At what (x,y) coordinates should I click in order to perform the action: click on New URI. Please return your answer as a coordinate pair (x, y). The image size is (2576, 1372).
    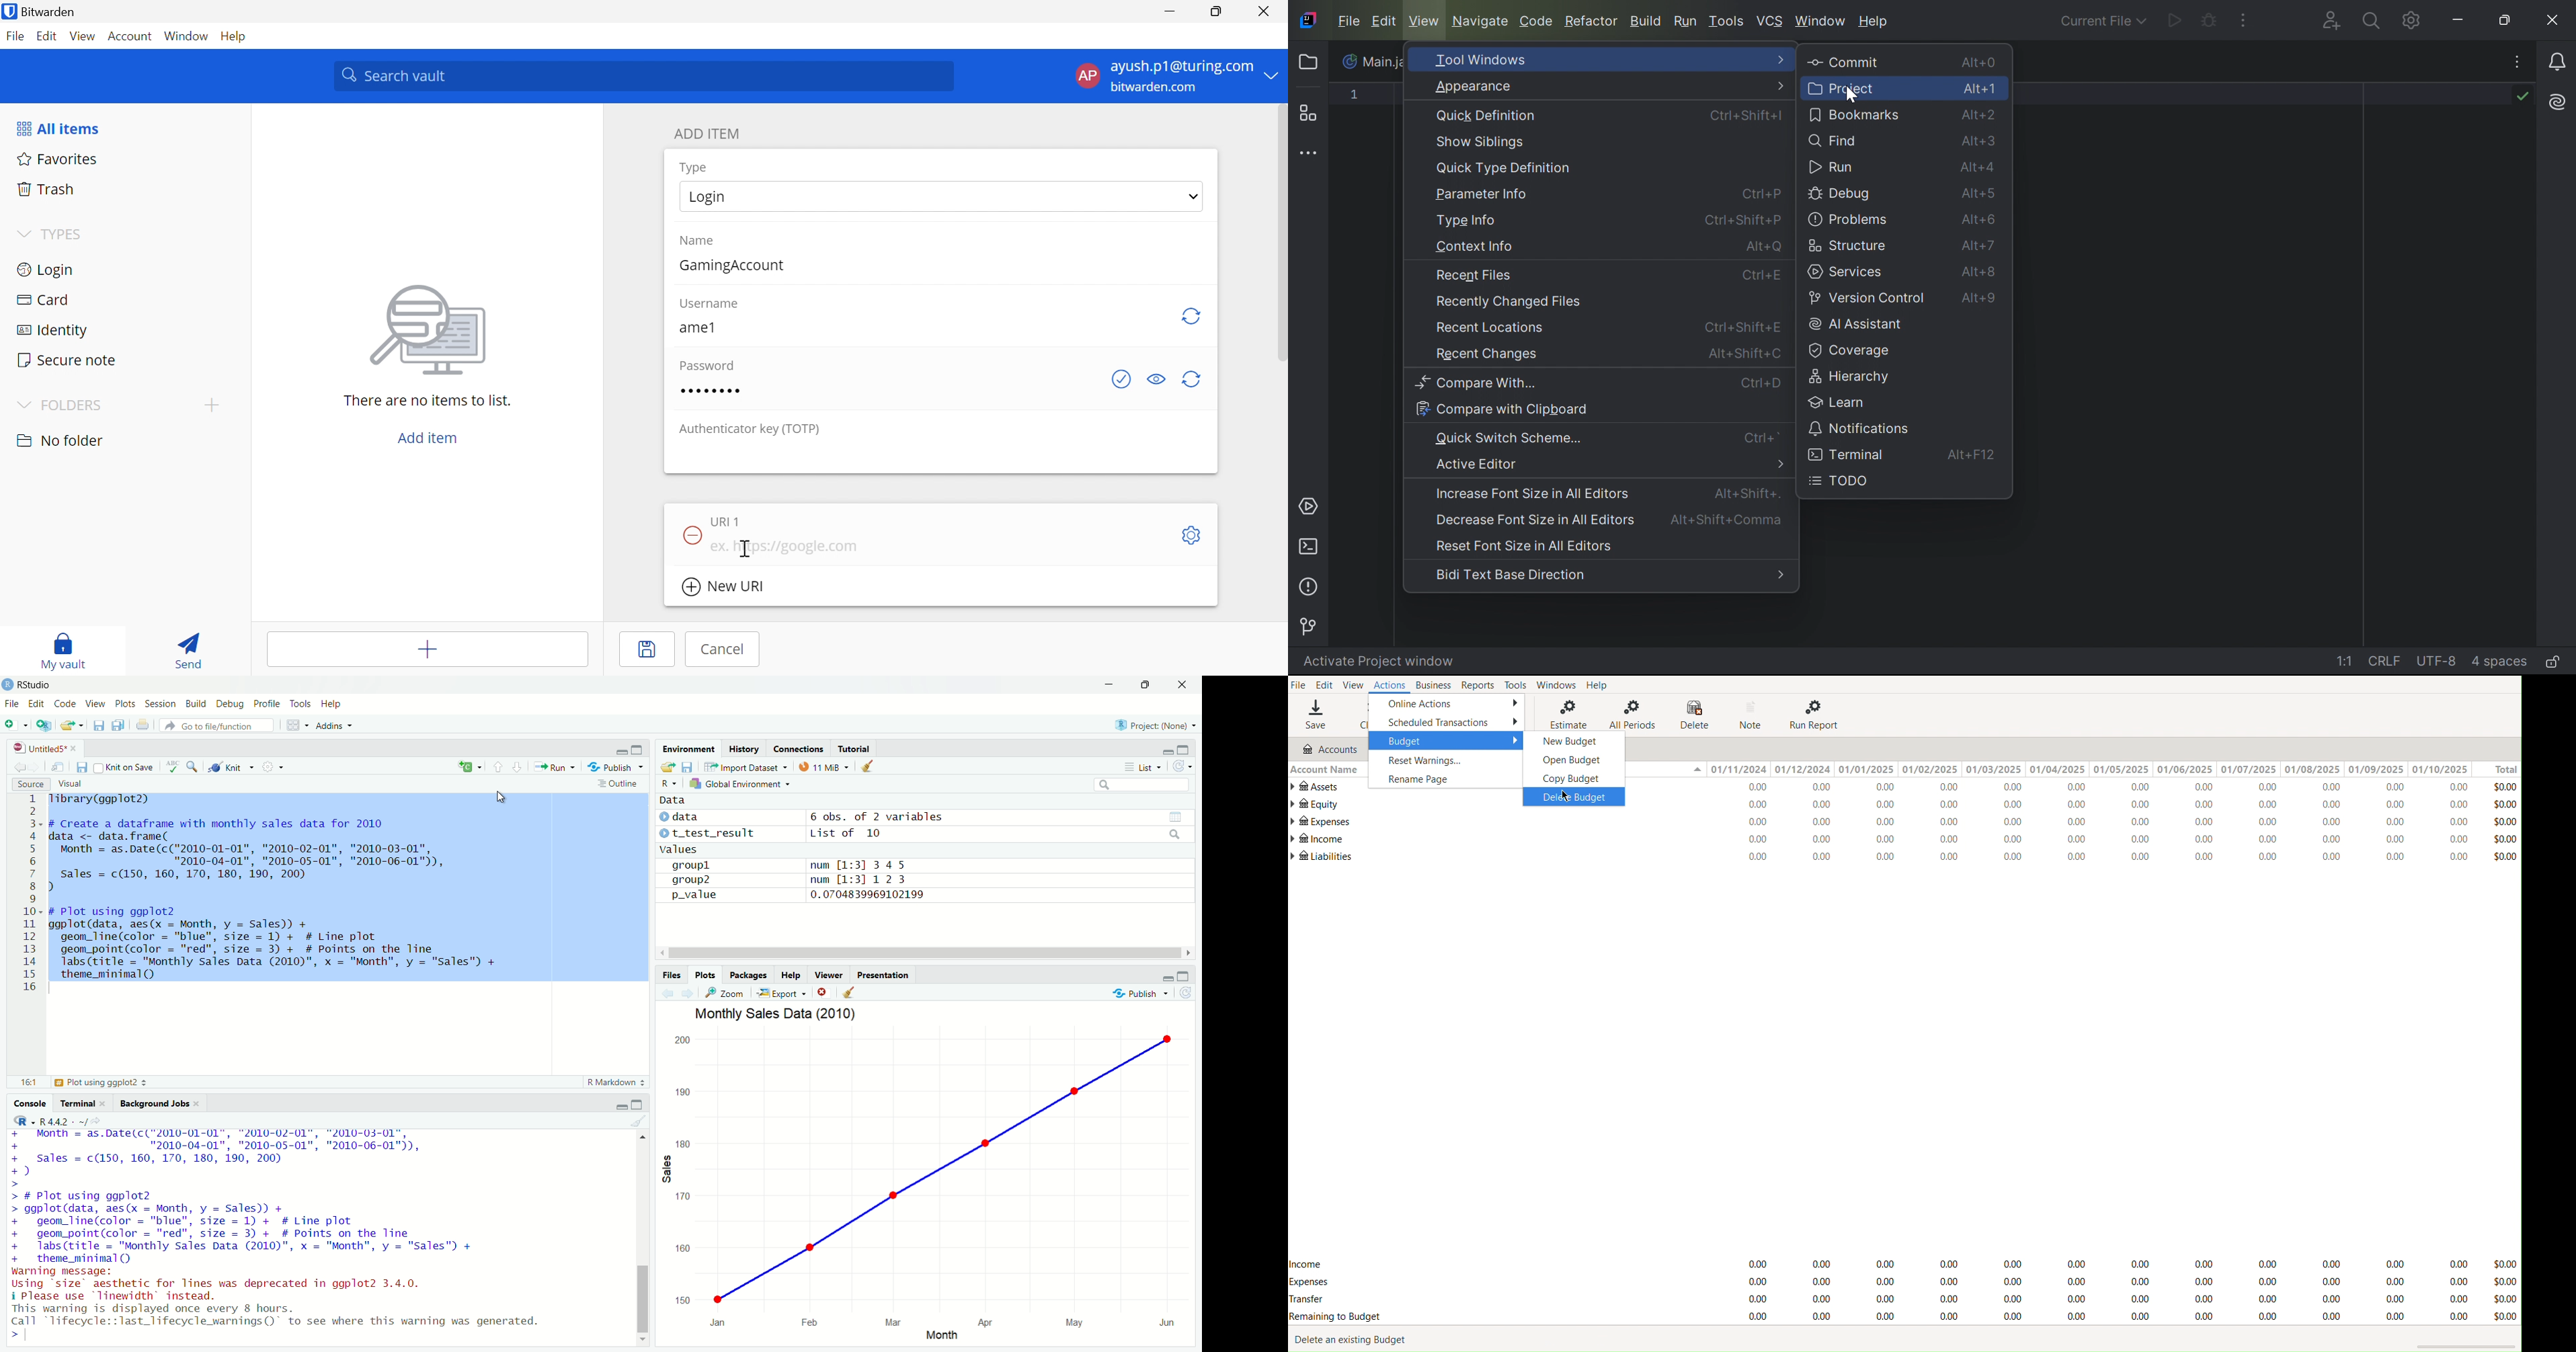
    Looking at the image, I should click on (722, 587).